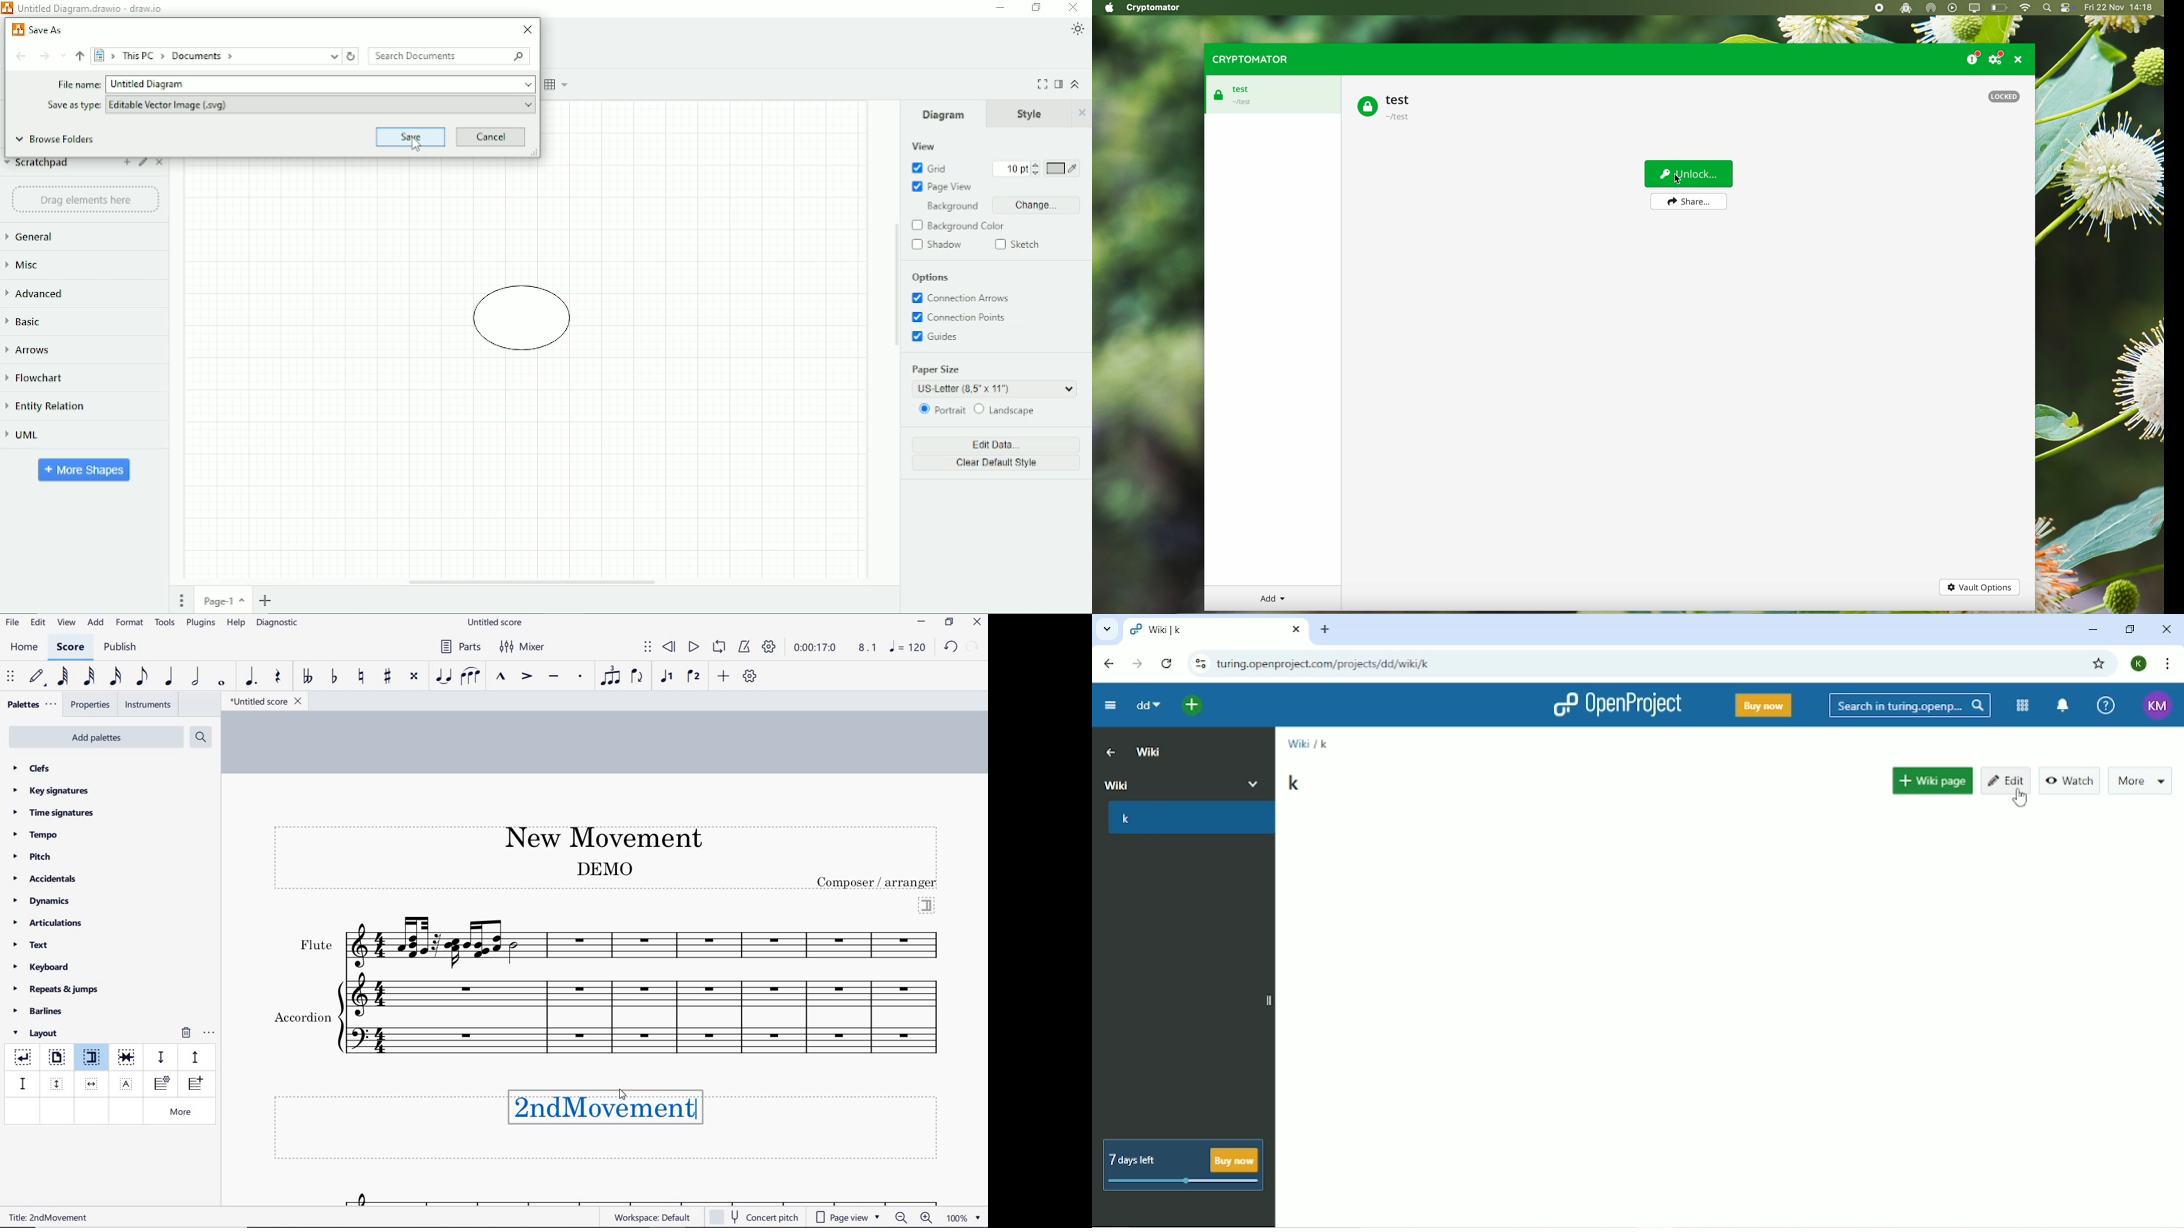  I want to click on Cursor, so click(416, 145).